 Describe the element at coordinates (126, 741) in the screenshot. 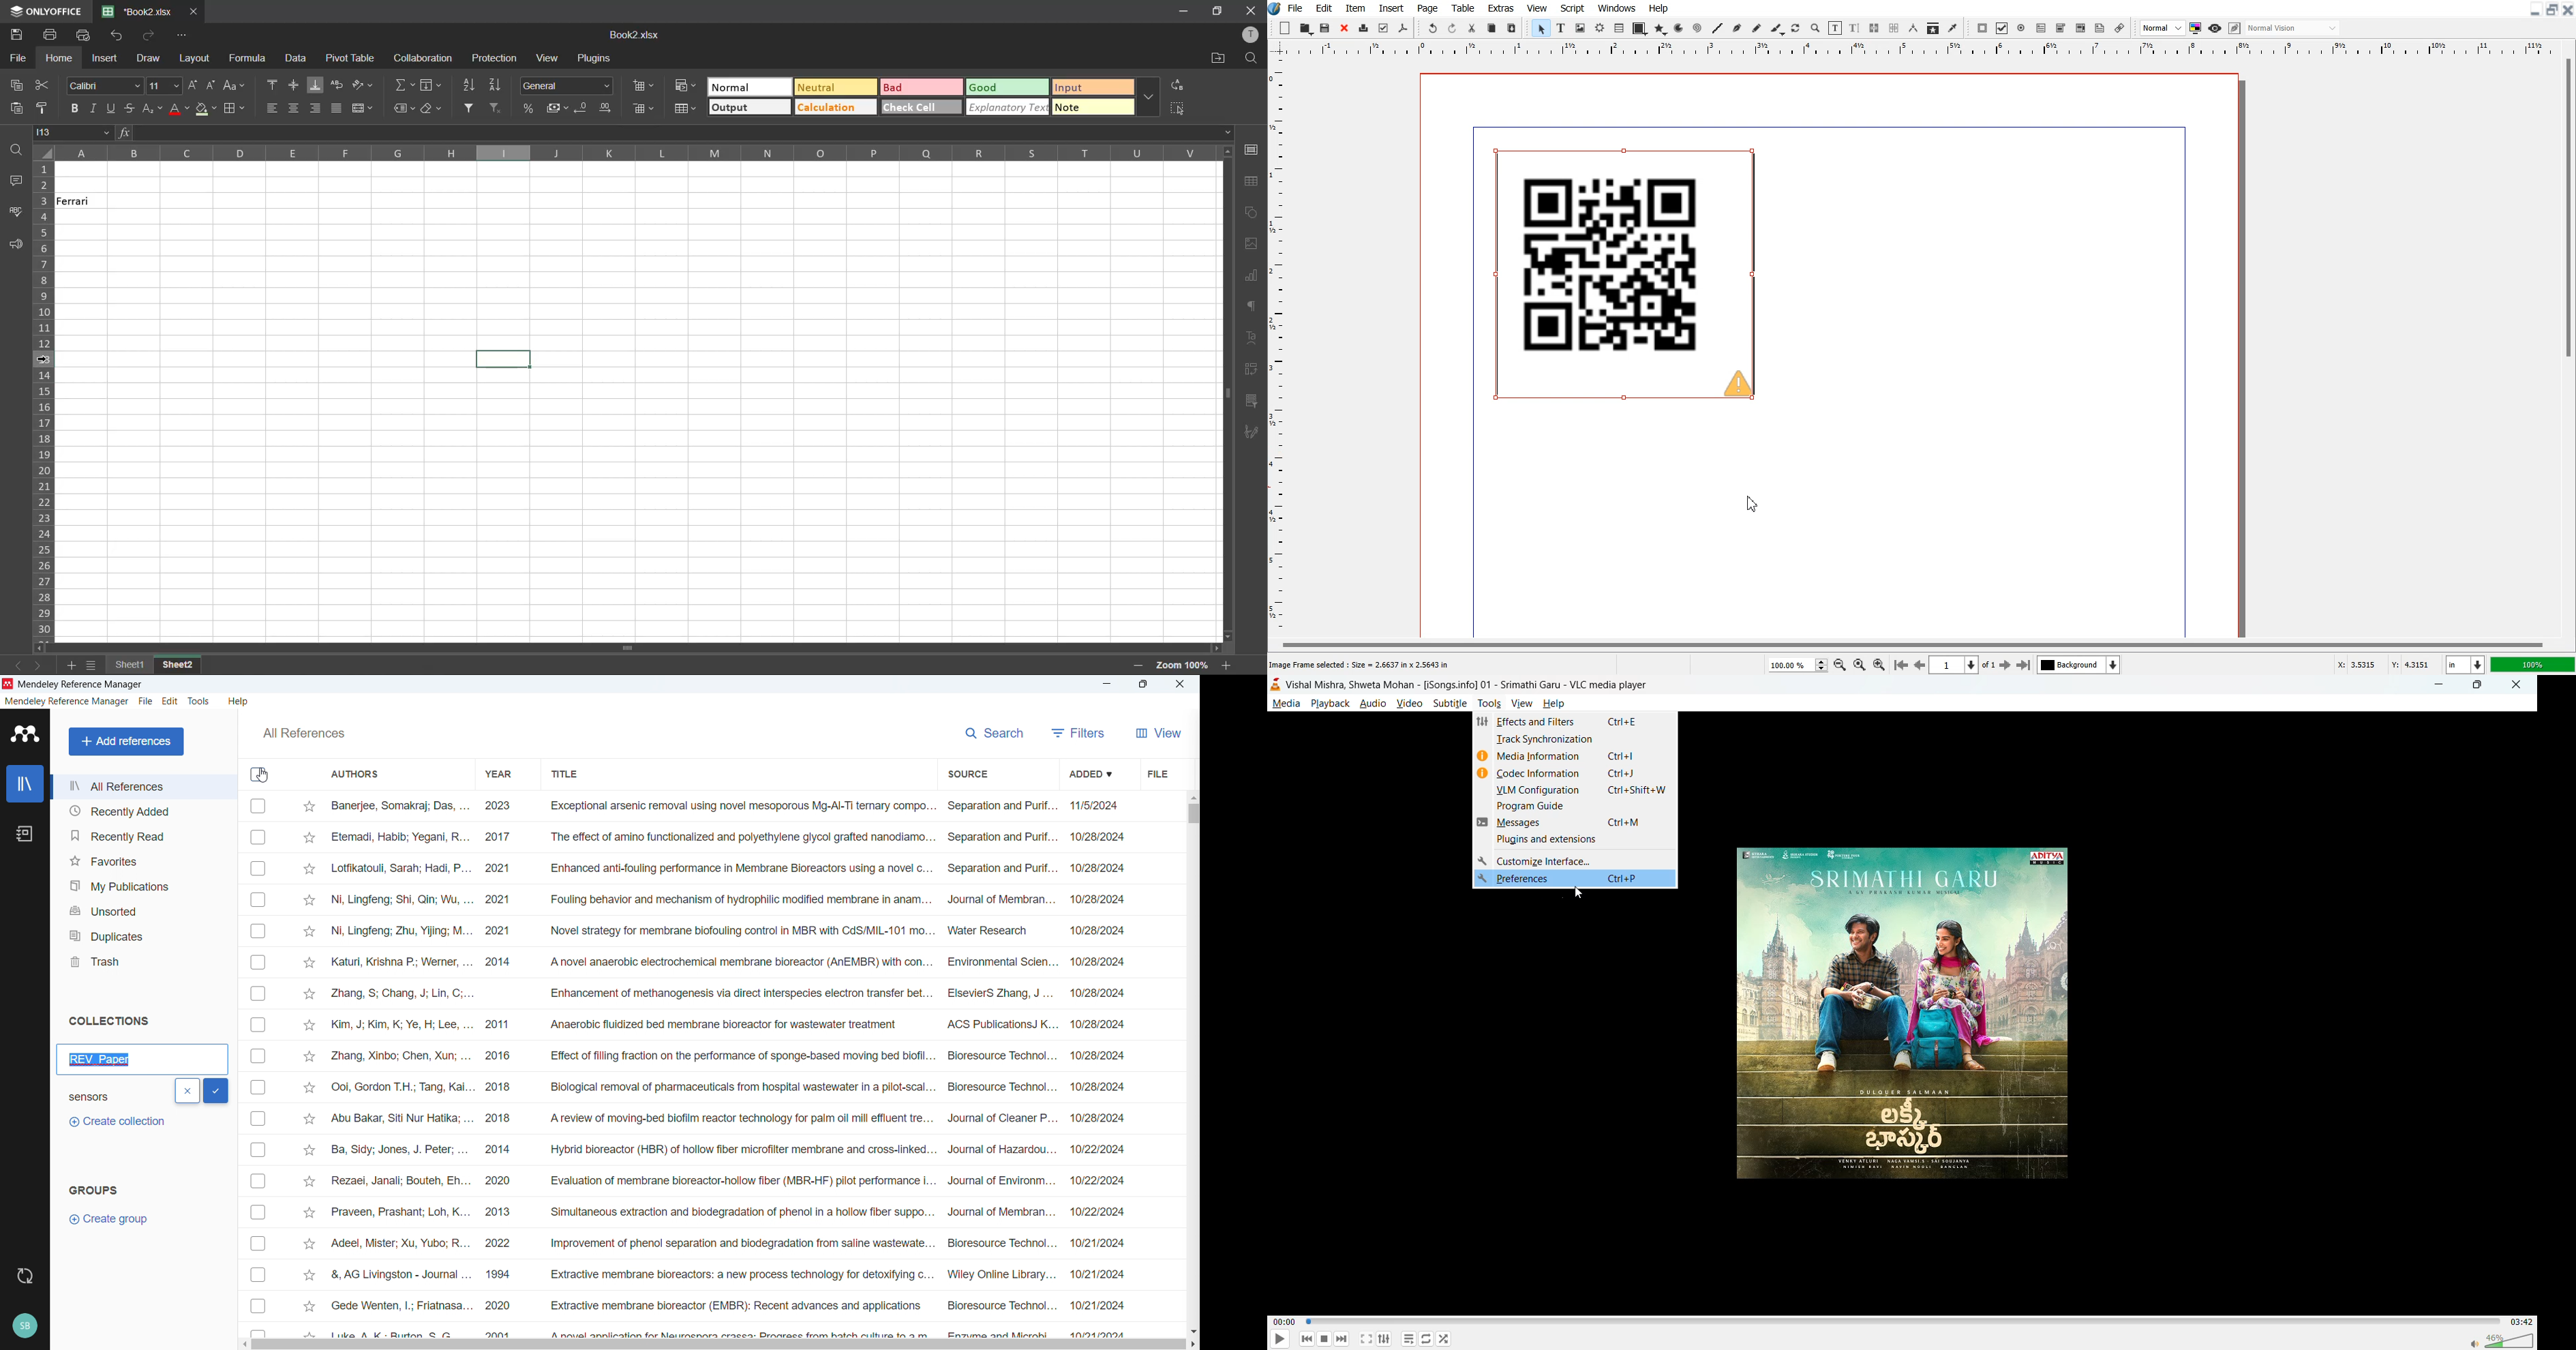

I see `Add references ` at that location.